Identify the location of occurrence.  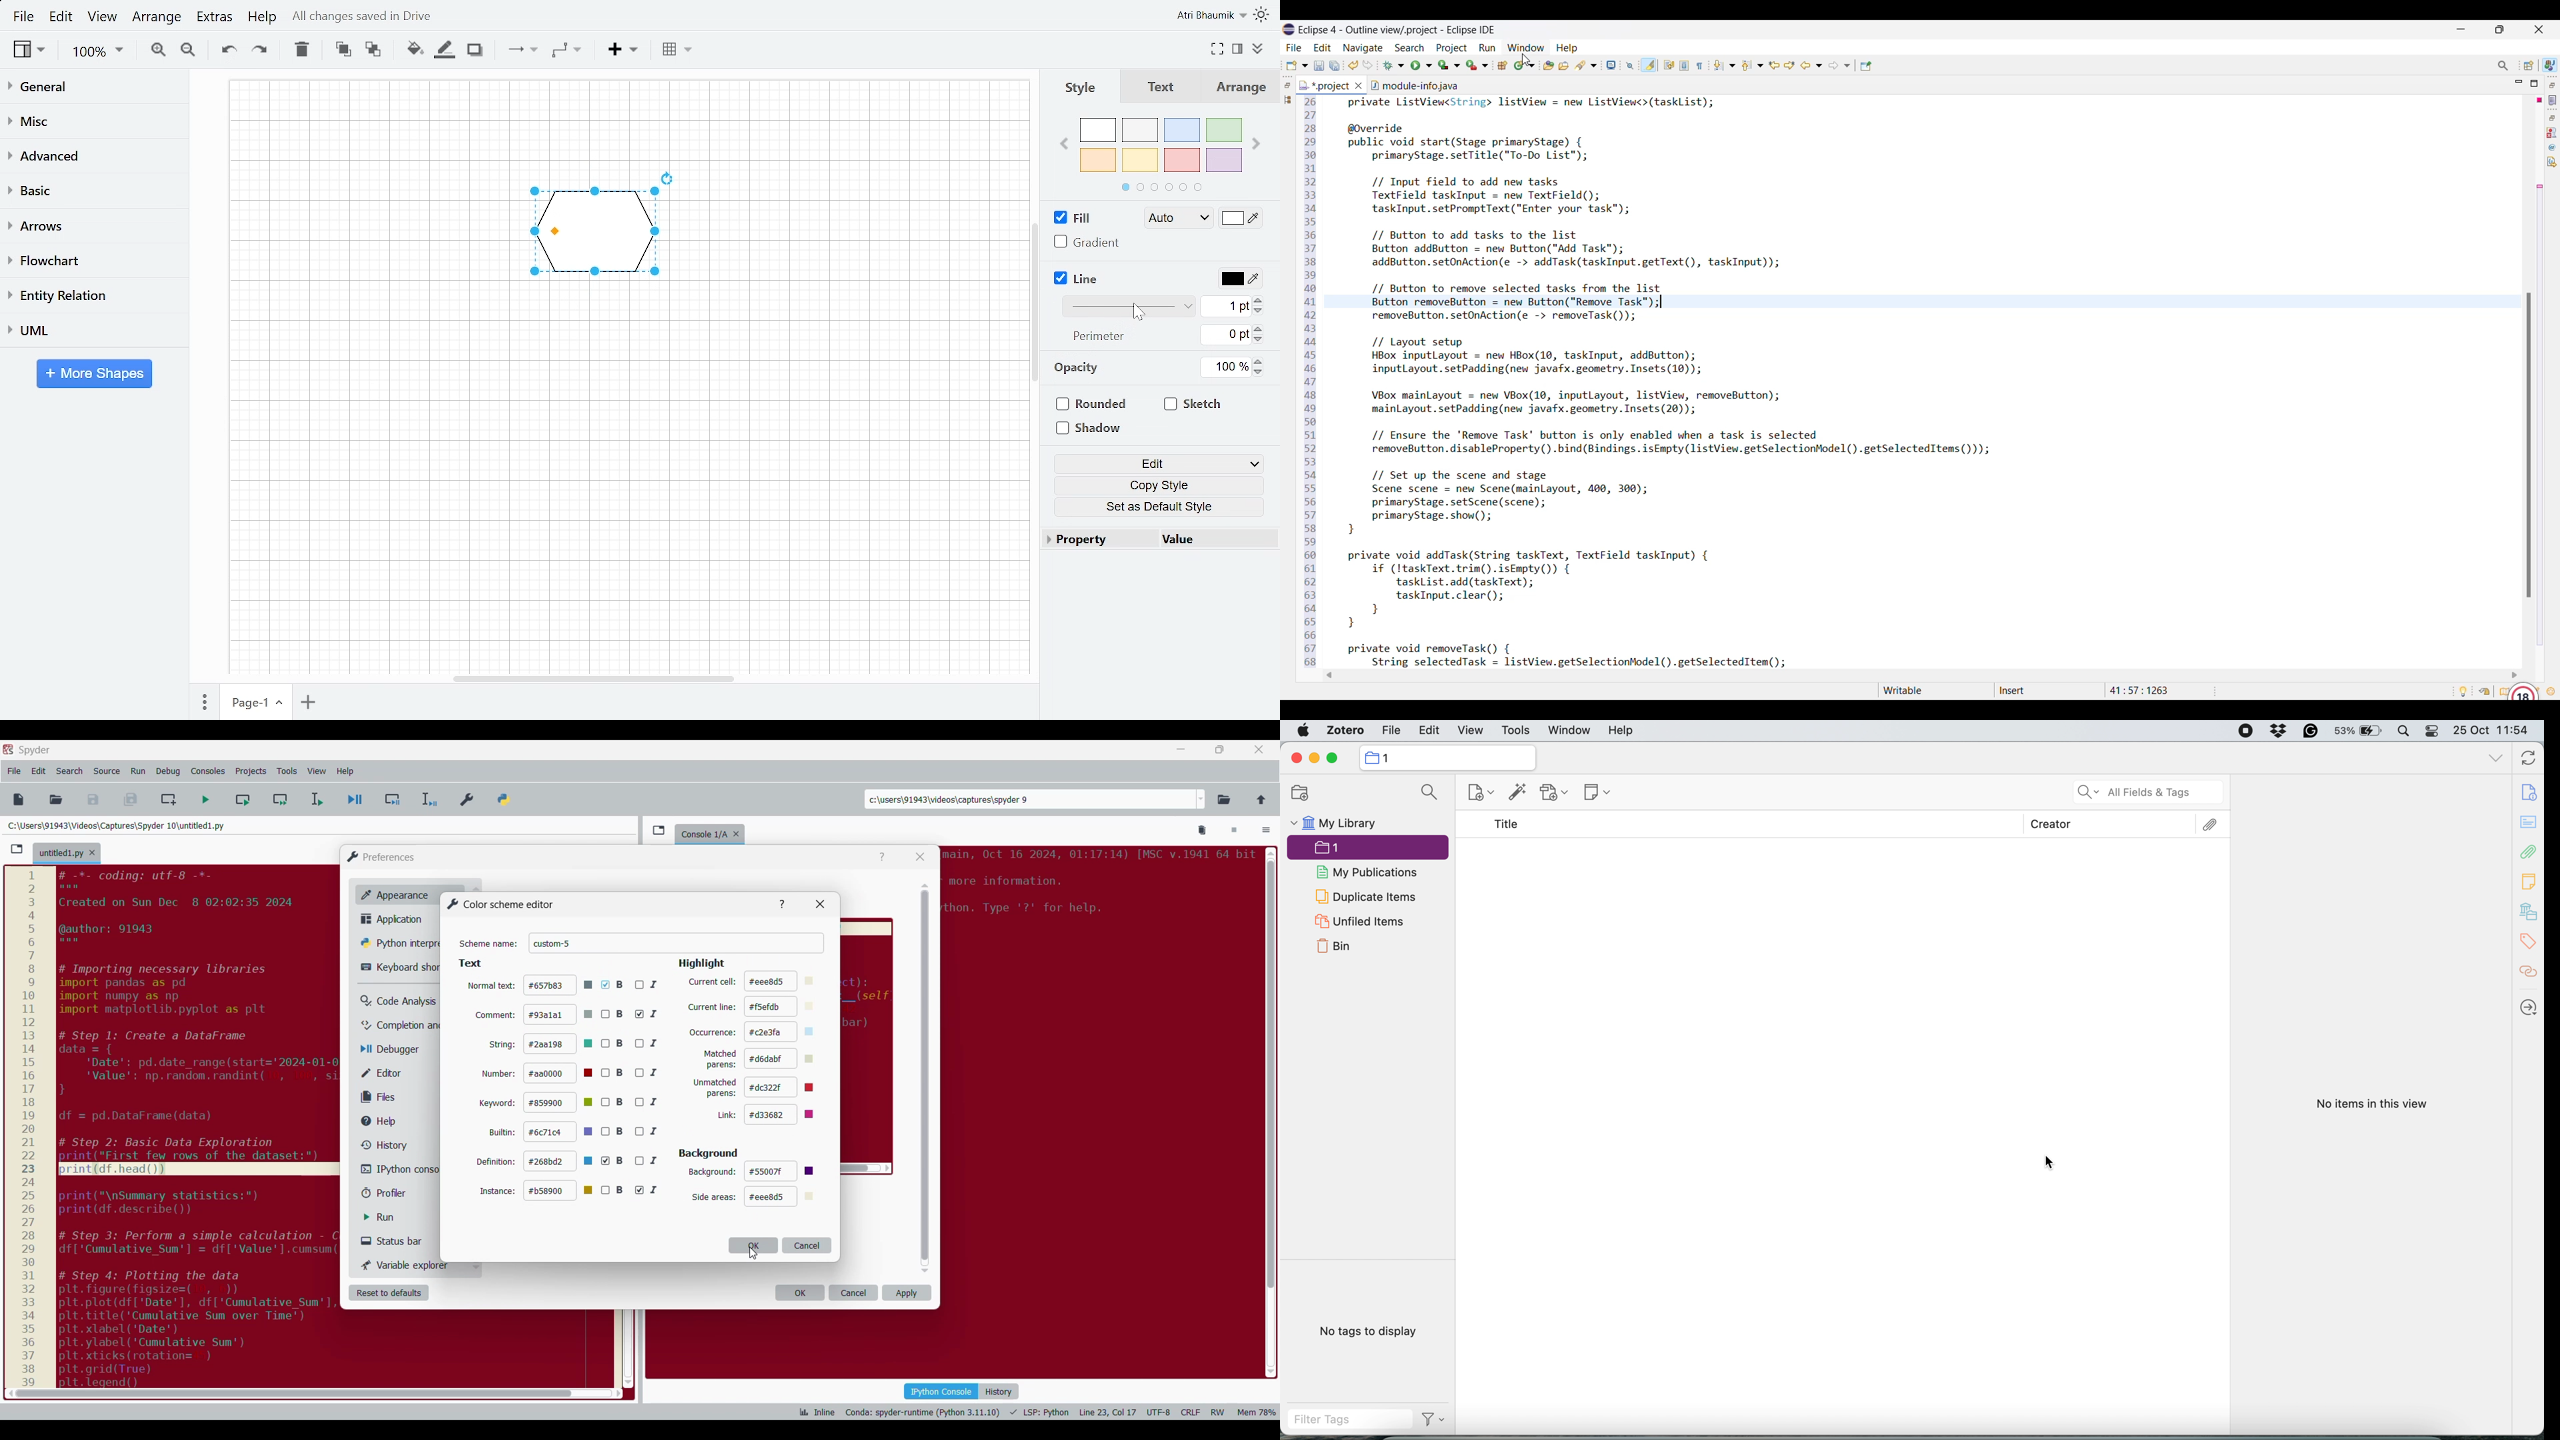
(713, 1033).